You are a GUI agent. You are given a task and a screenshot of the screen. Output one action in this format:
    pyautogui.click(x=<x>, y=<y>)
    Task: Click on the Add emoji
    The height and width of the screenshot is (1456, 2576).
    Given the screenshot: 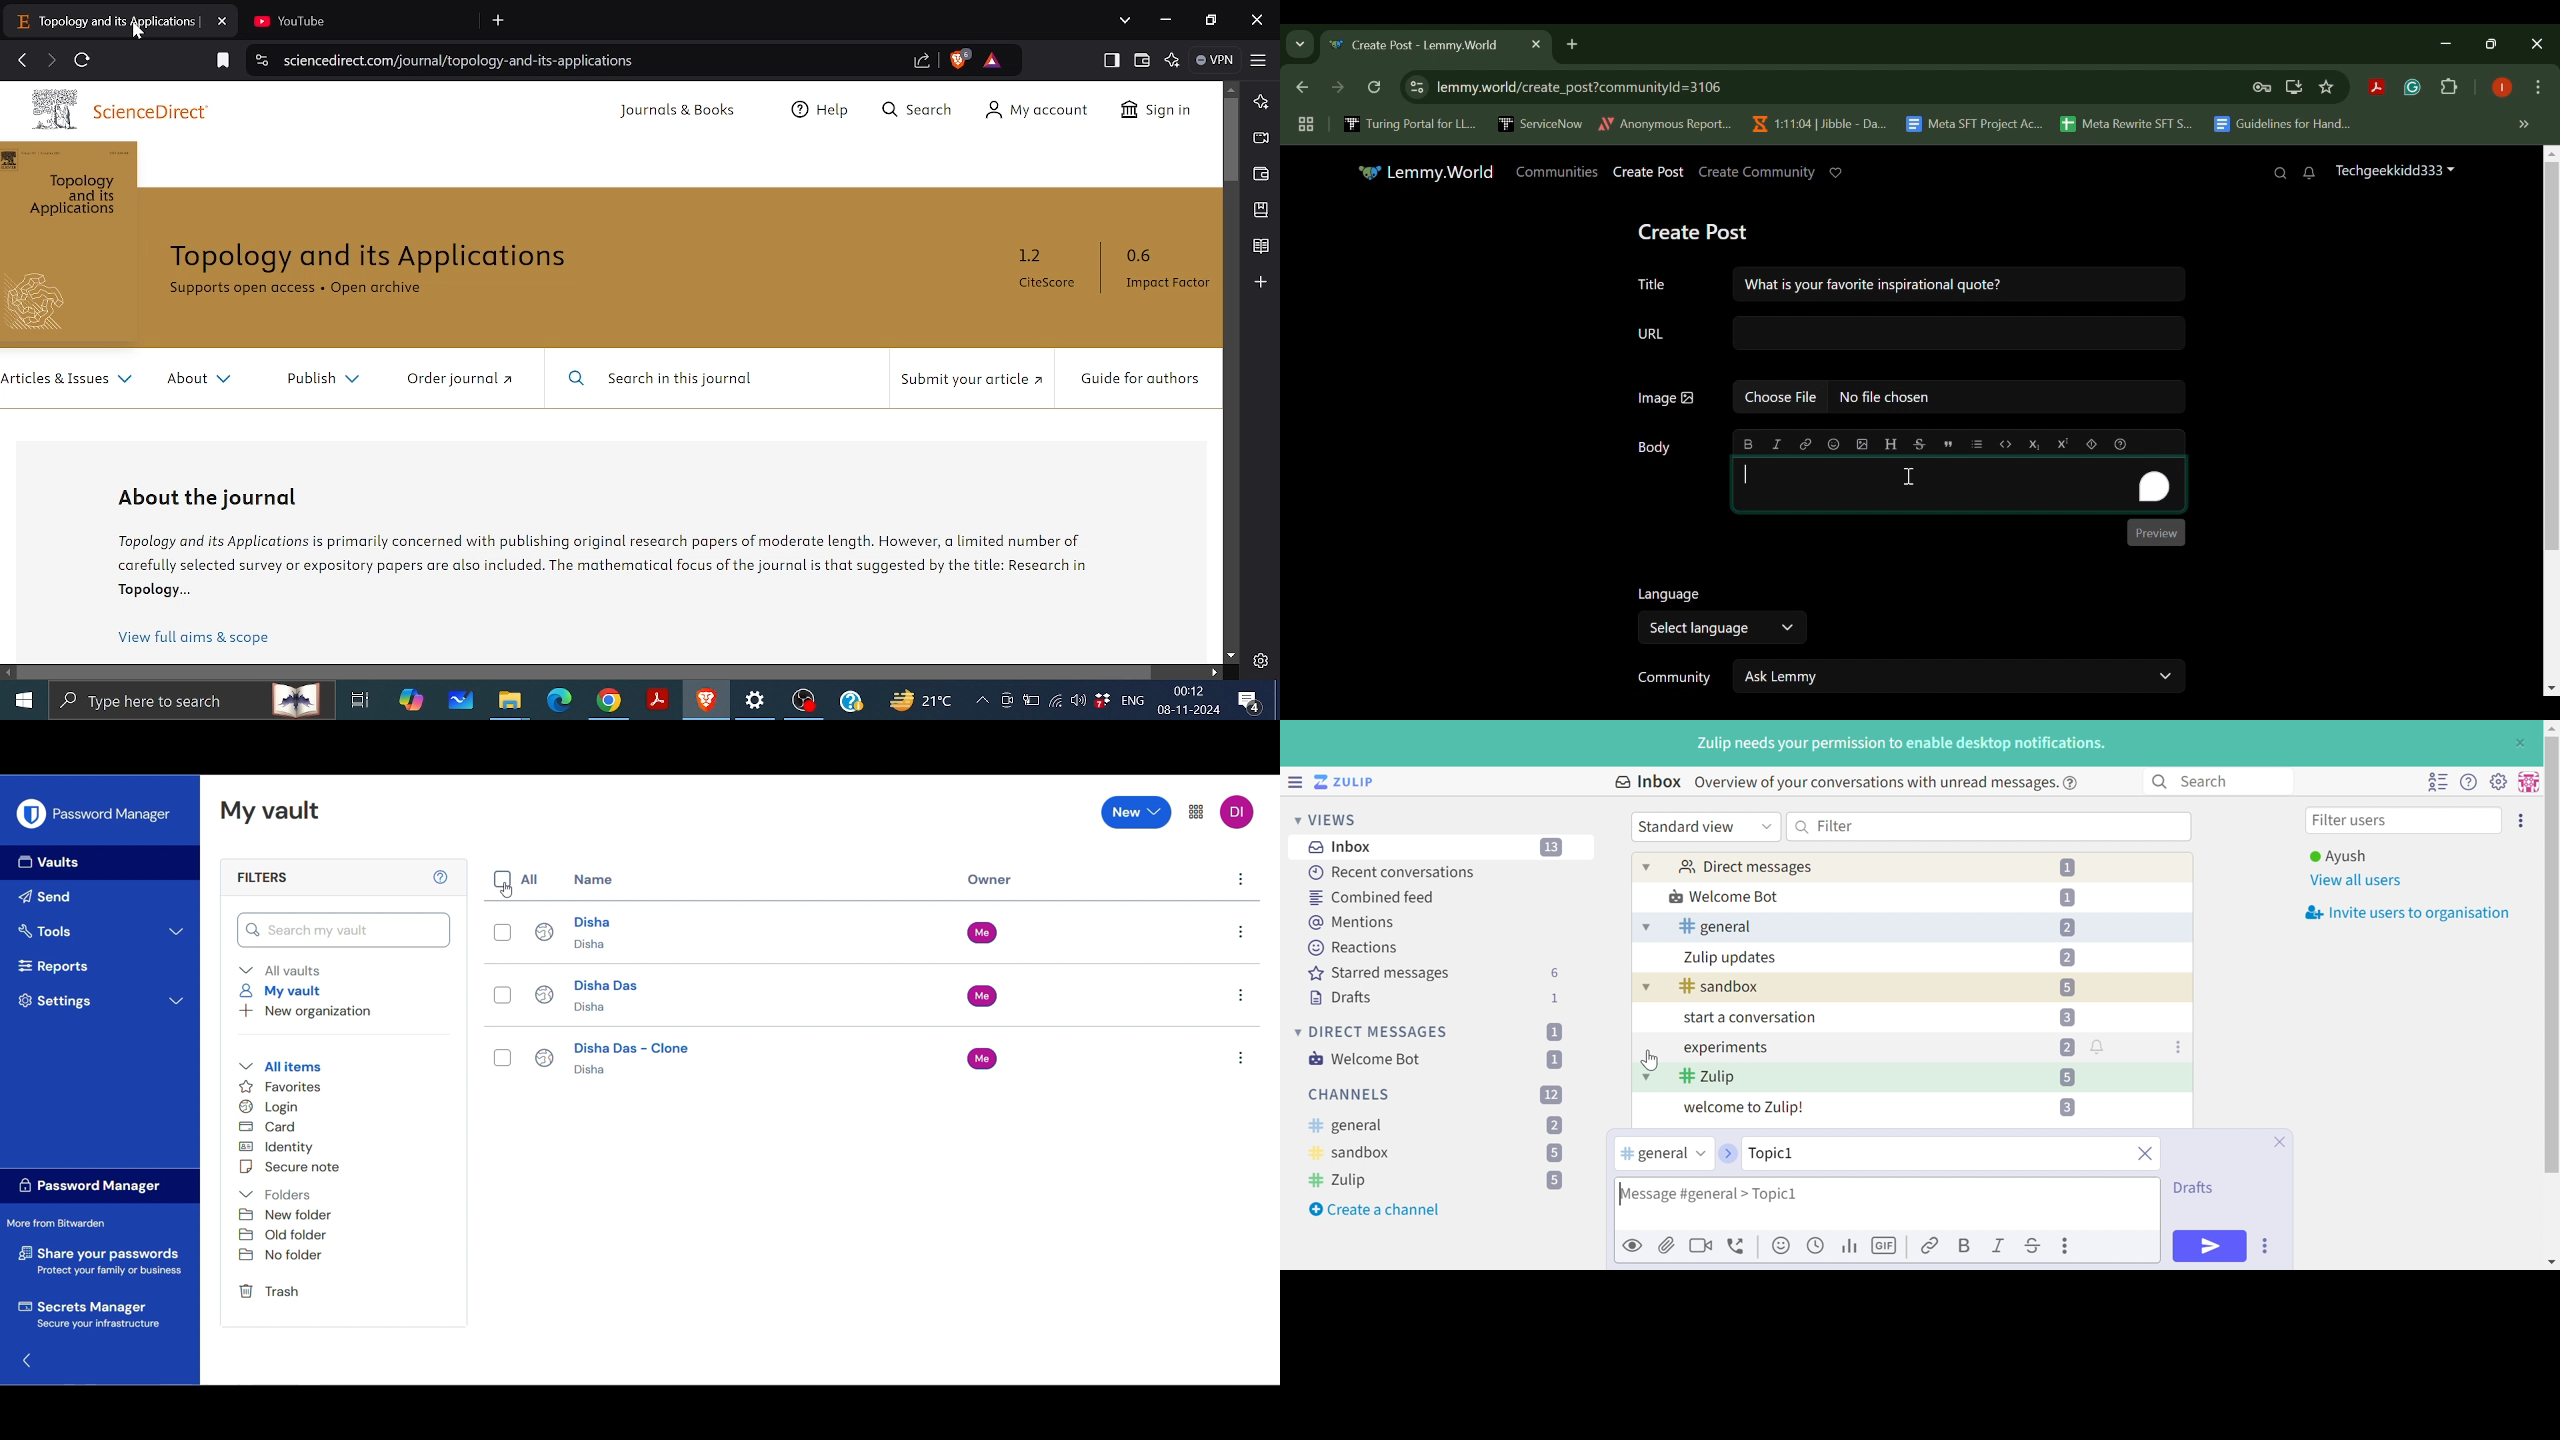 What is the action you would take?
    pyautogui.click(x=1782, y=1247)
    